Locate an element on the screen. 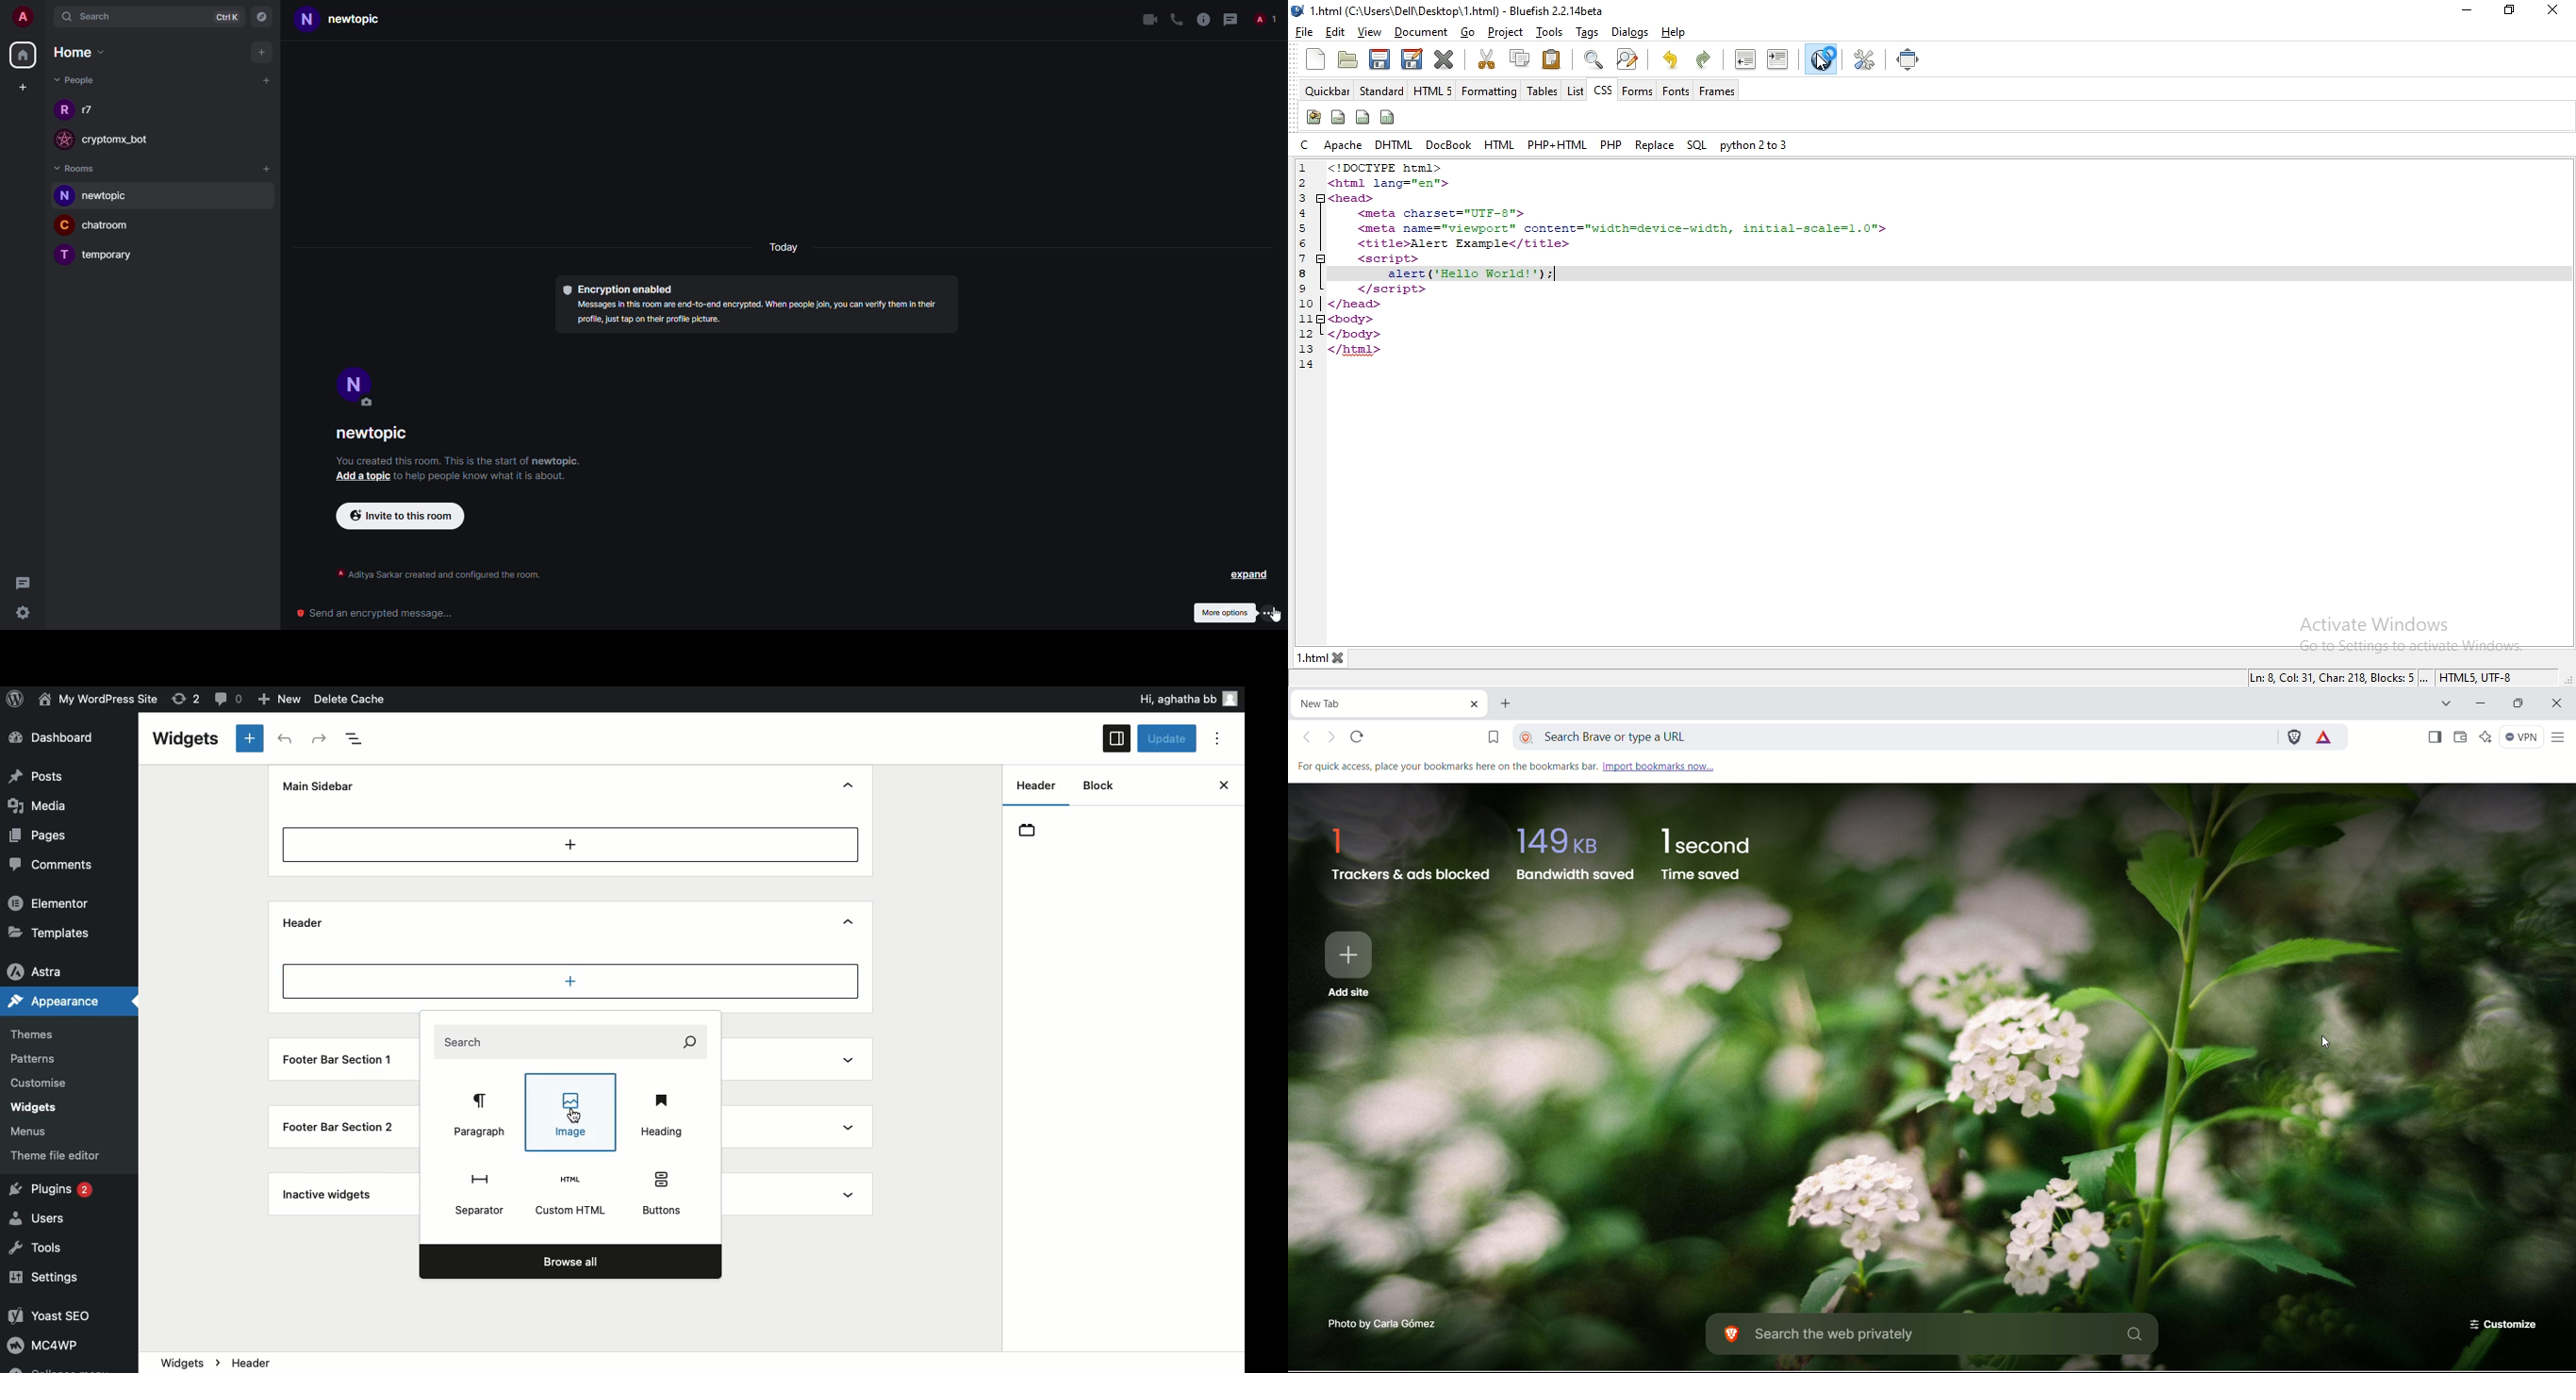 The height and width of the screenshot is (1400, 2576). restore windows is located at coordinates (2511, 9).